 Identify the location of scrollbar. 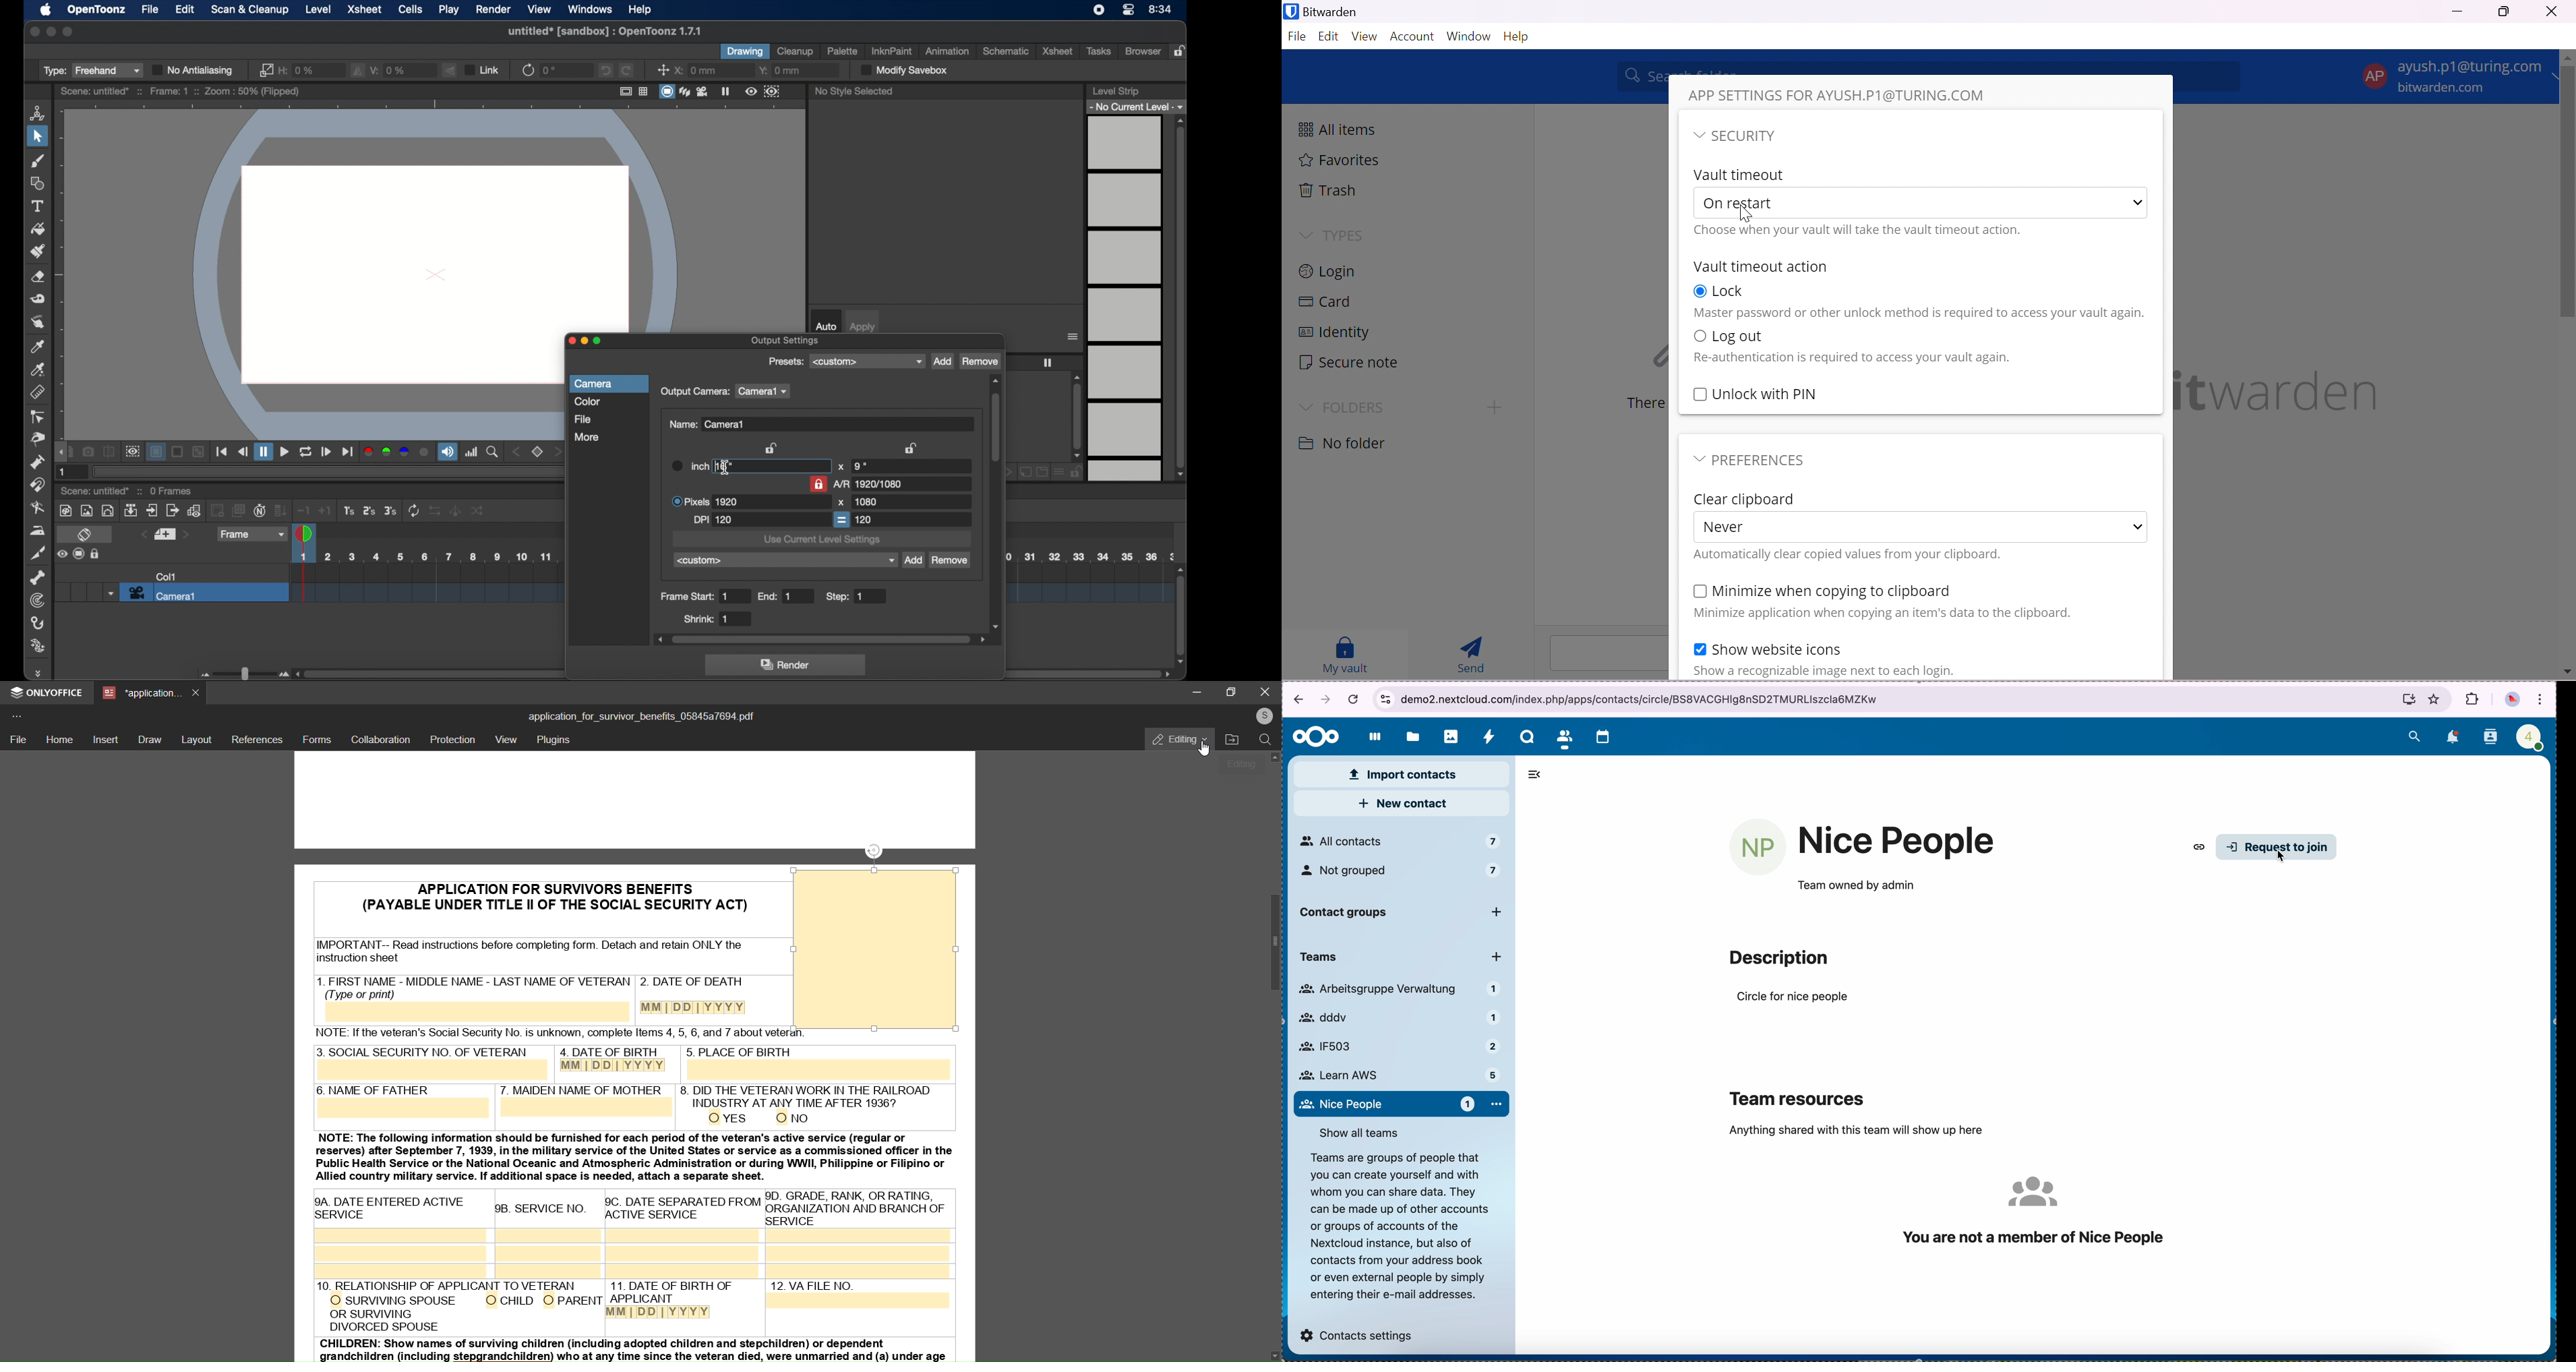
(1267, 942).